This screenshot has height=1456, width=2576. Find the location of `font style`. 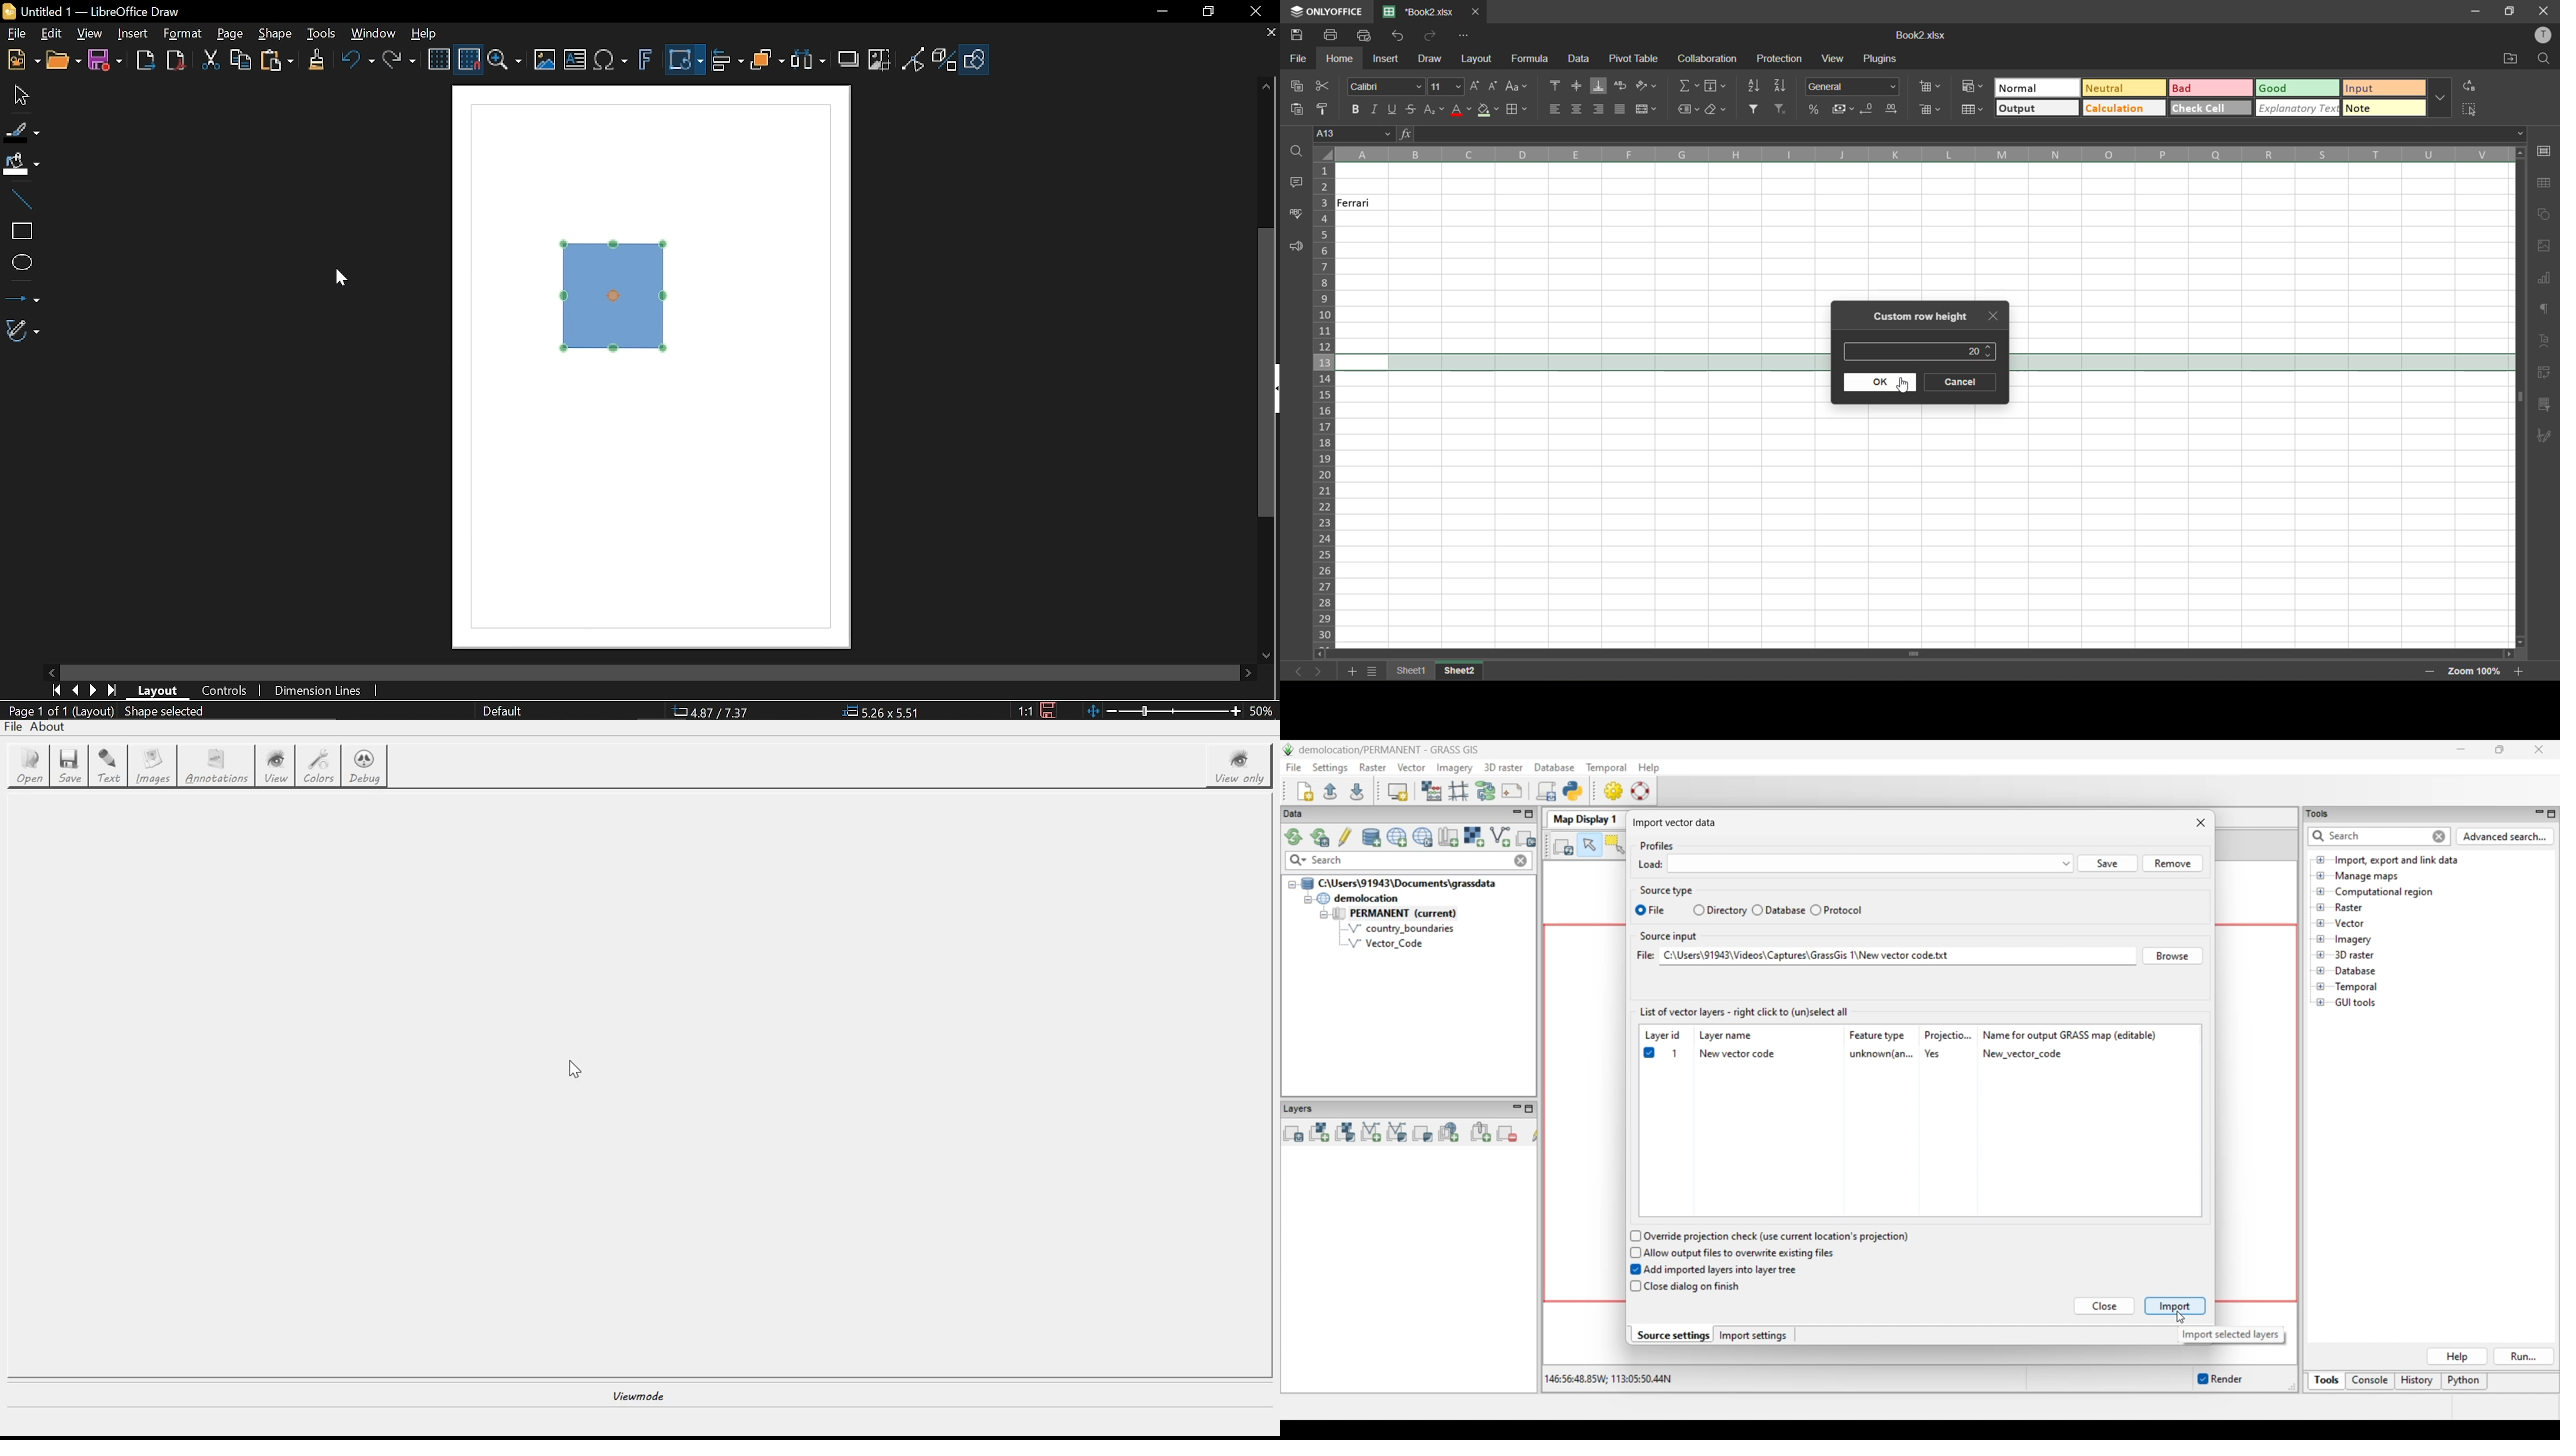

font style is located at coordinates (1383, 87).